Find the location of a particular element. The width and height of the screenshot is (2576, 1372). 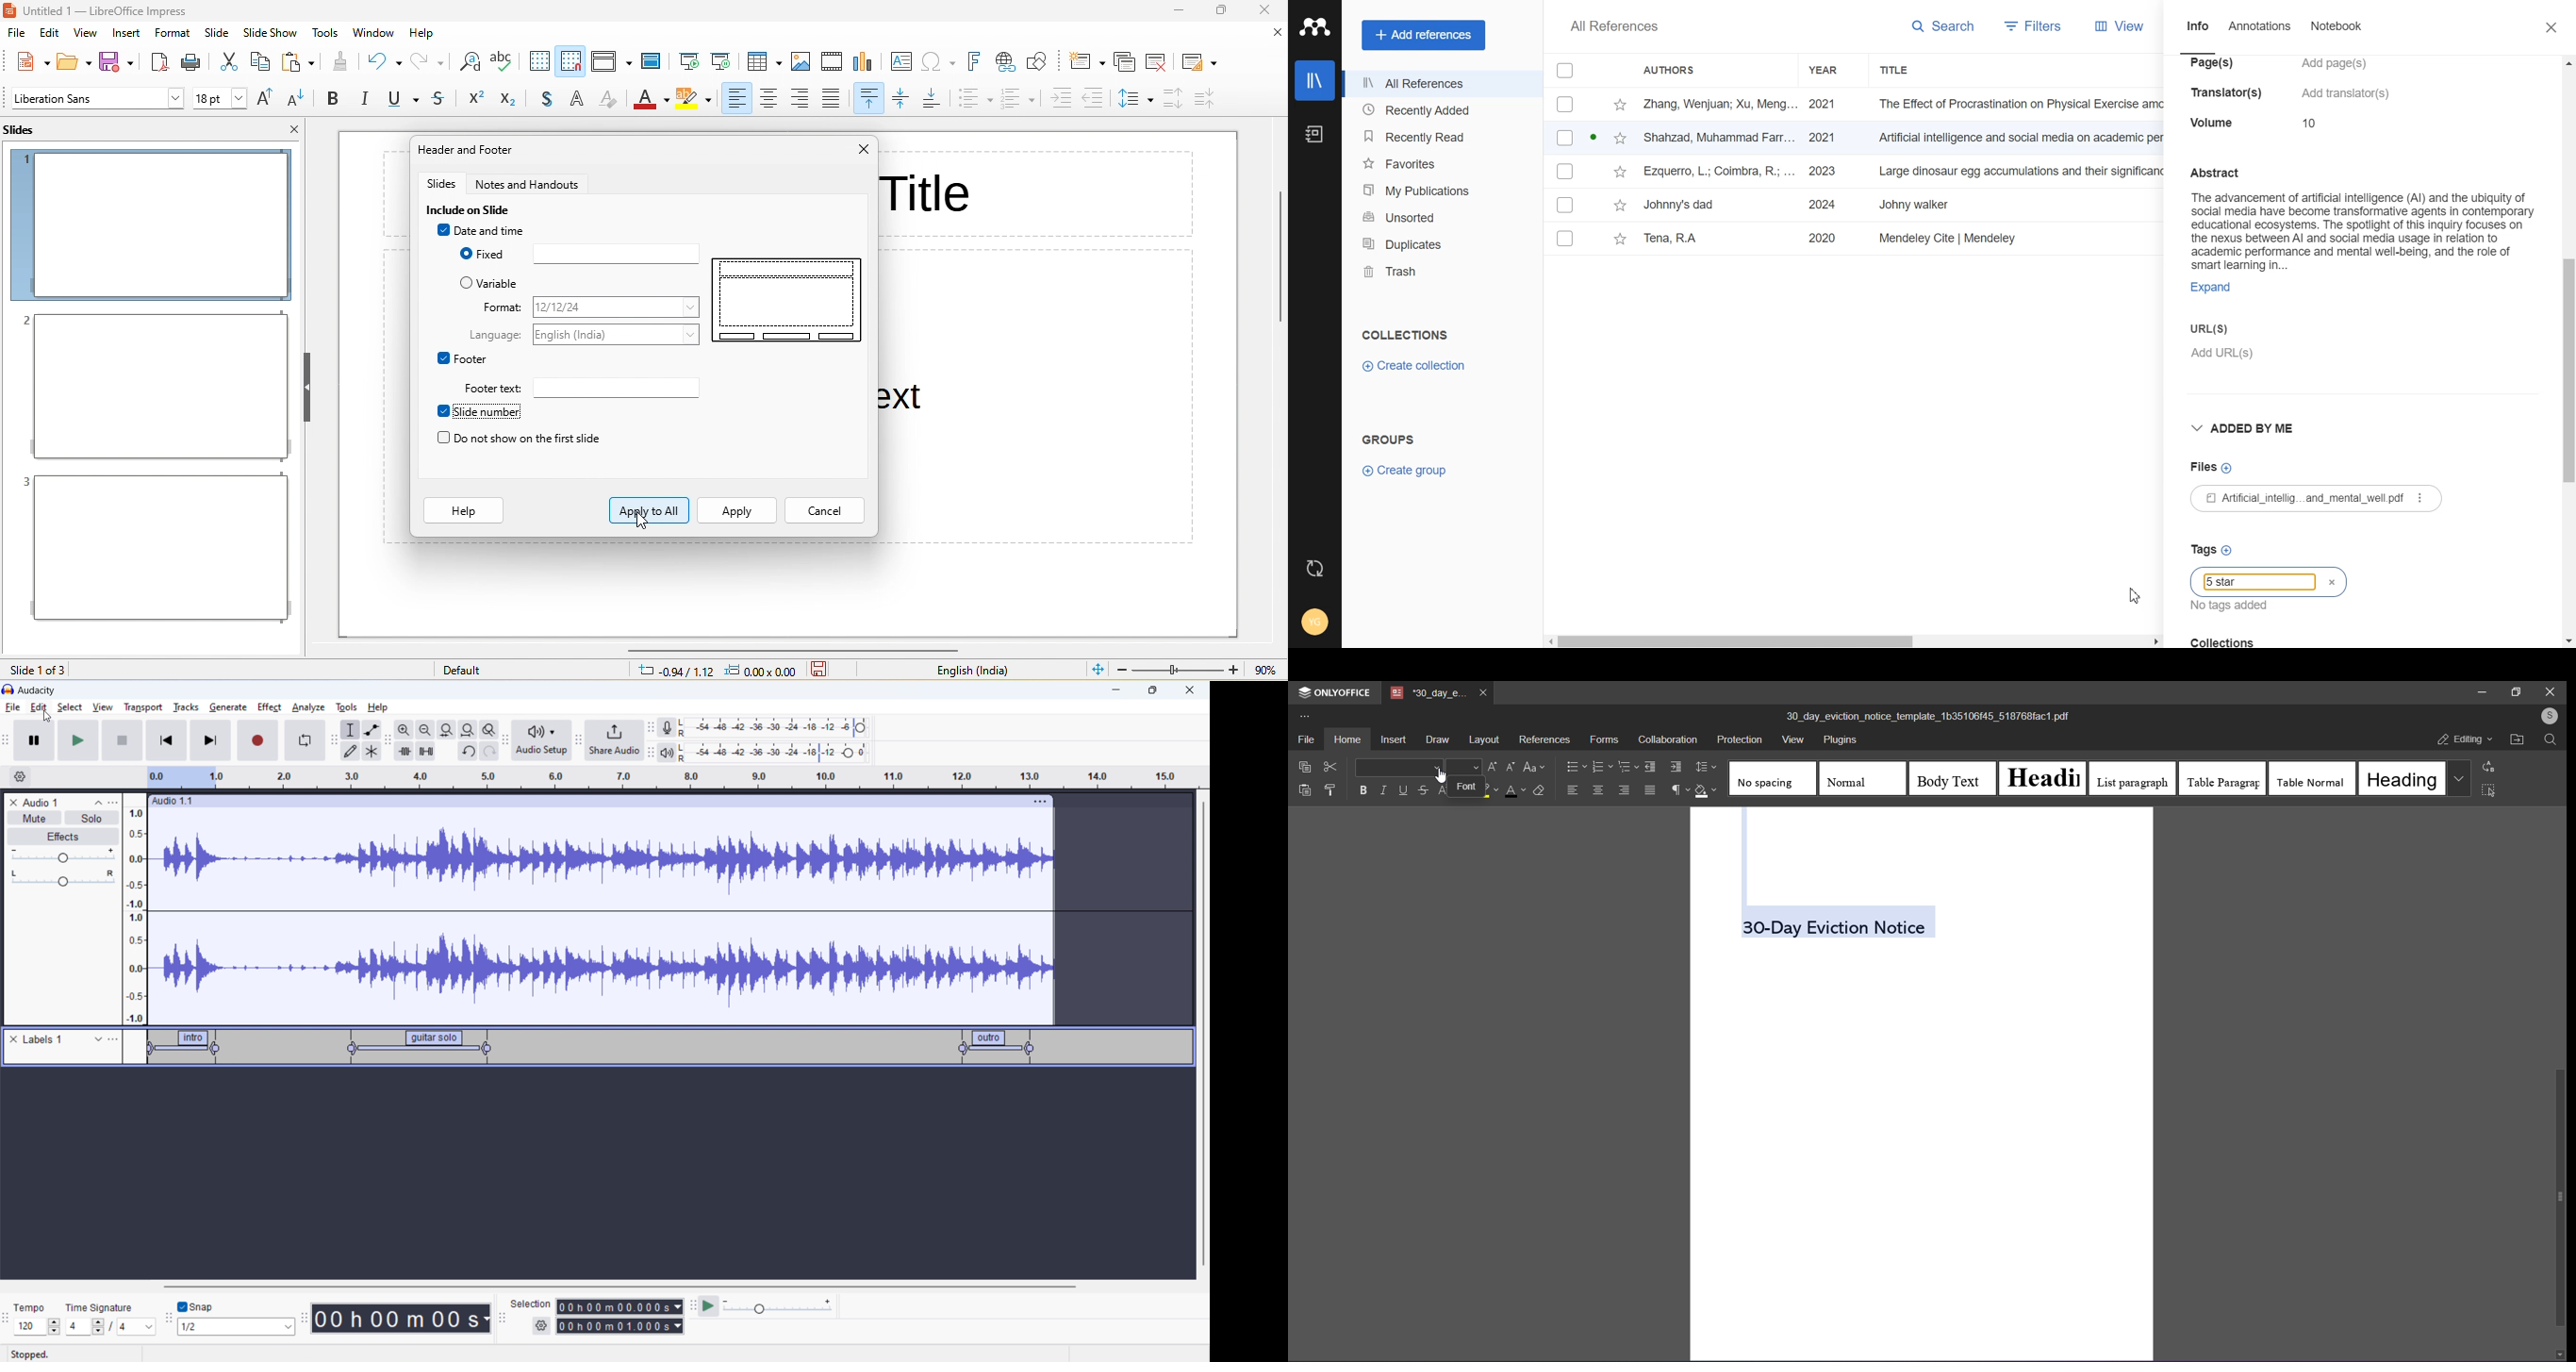

time signature is located at coordinates (100, 1307).